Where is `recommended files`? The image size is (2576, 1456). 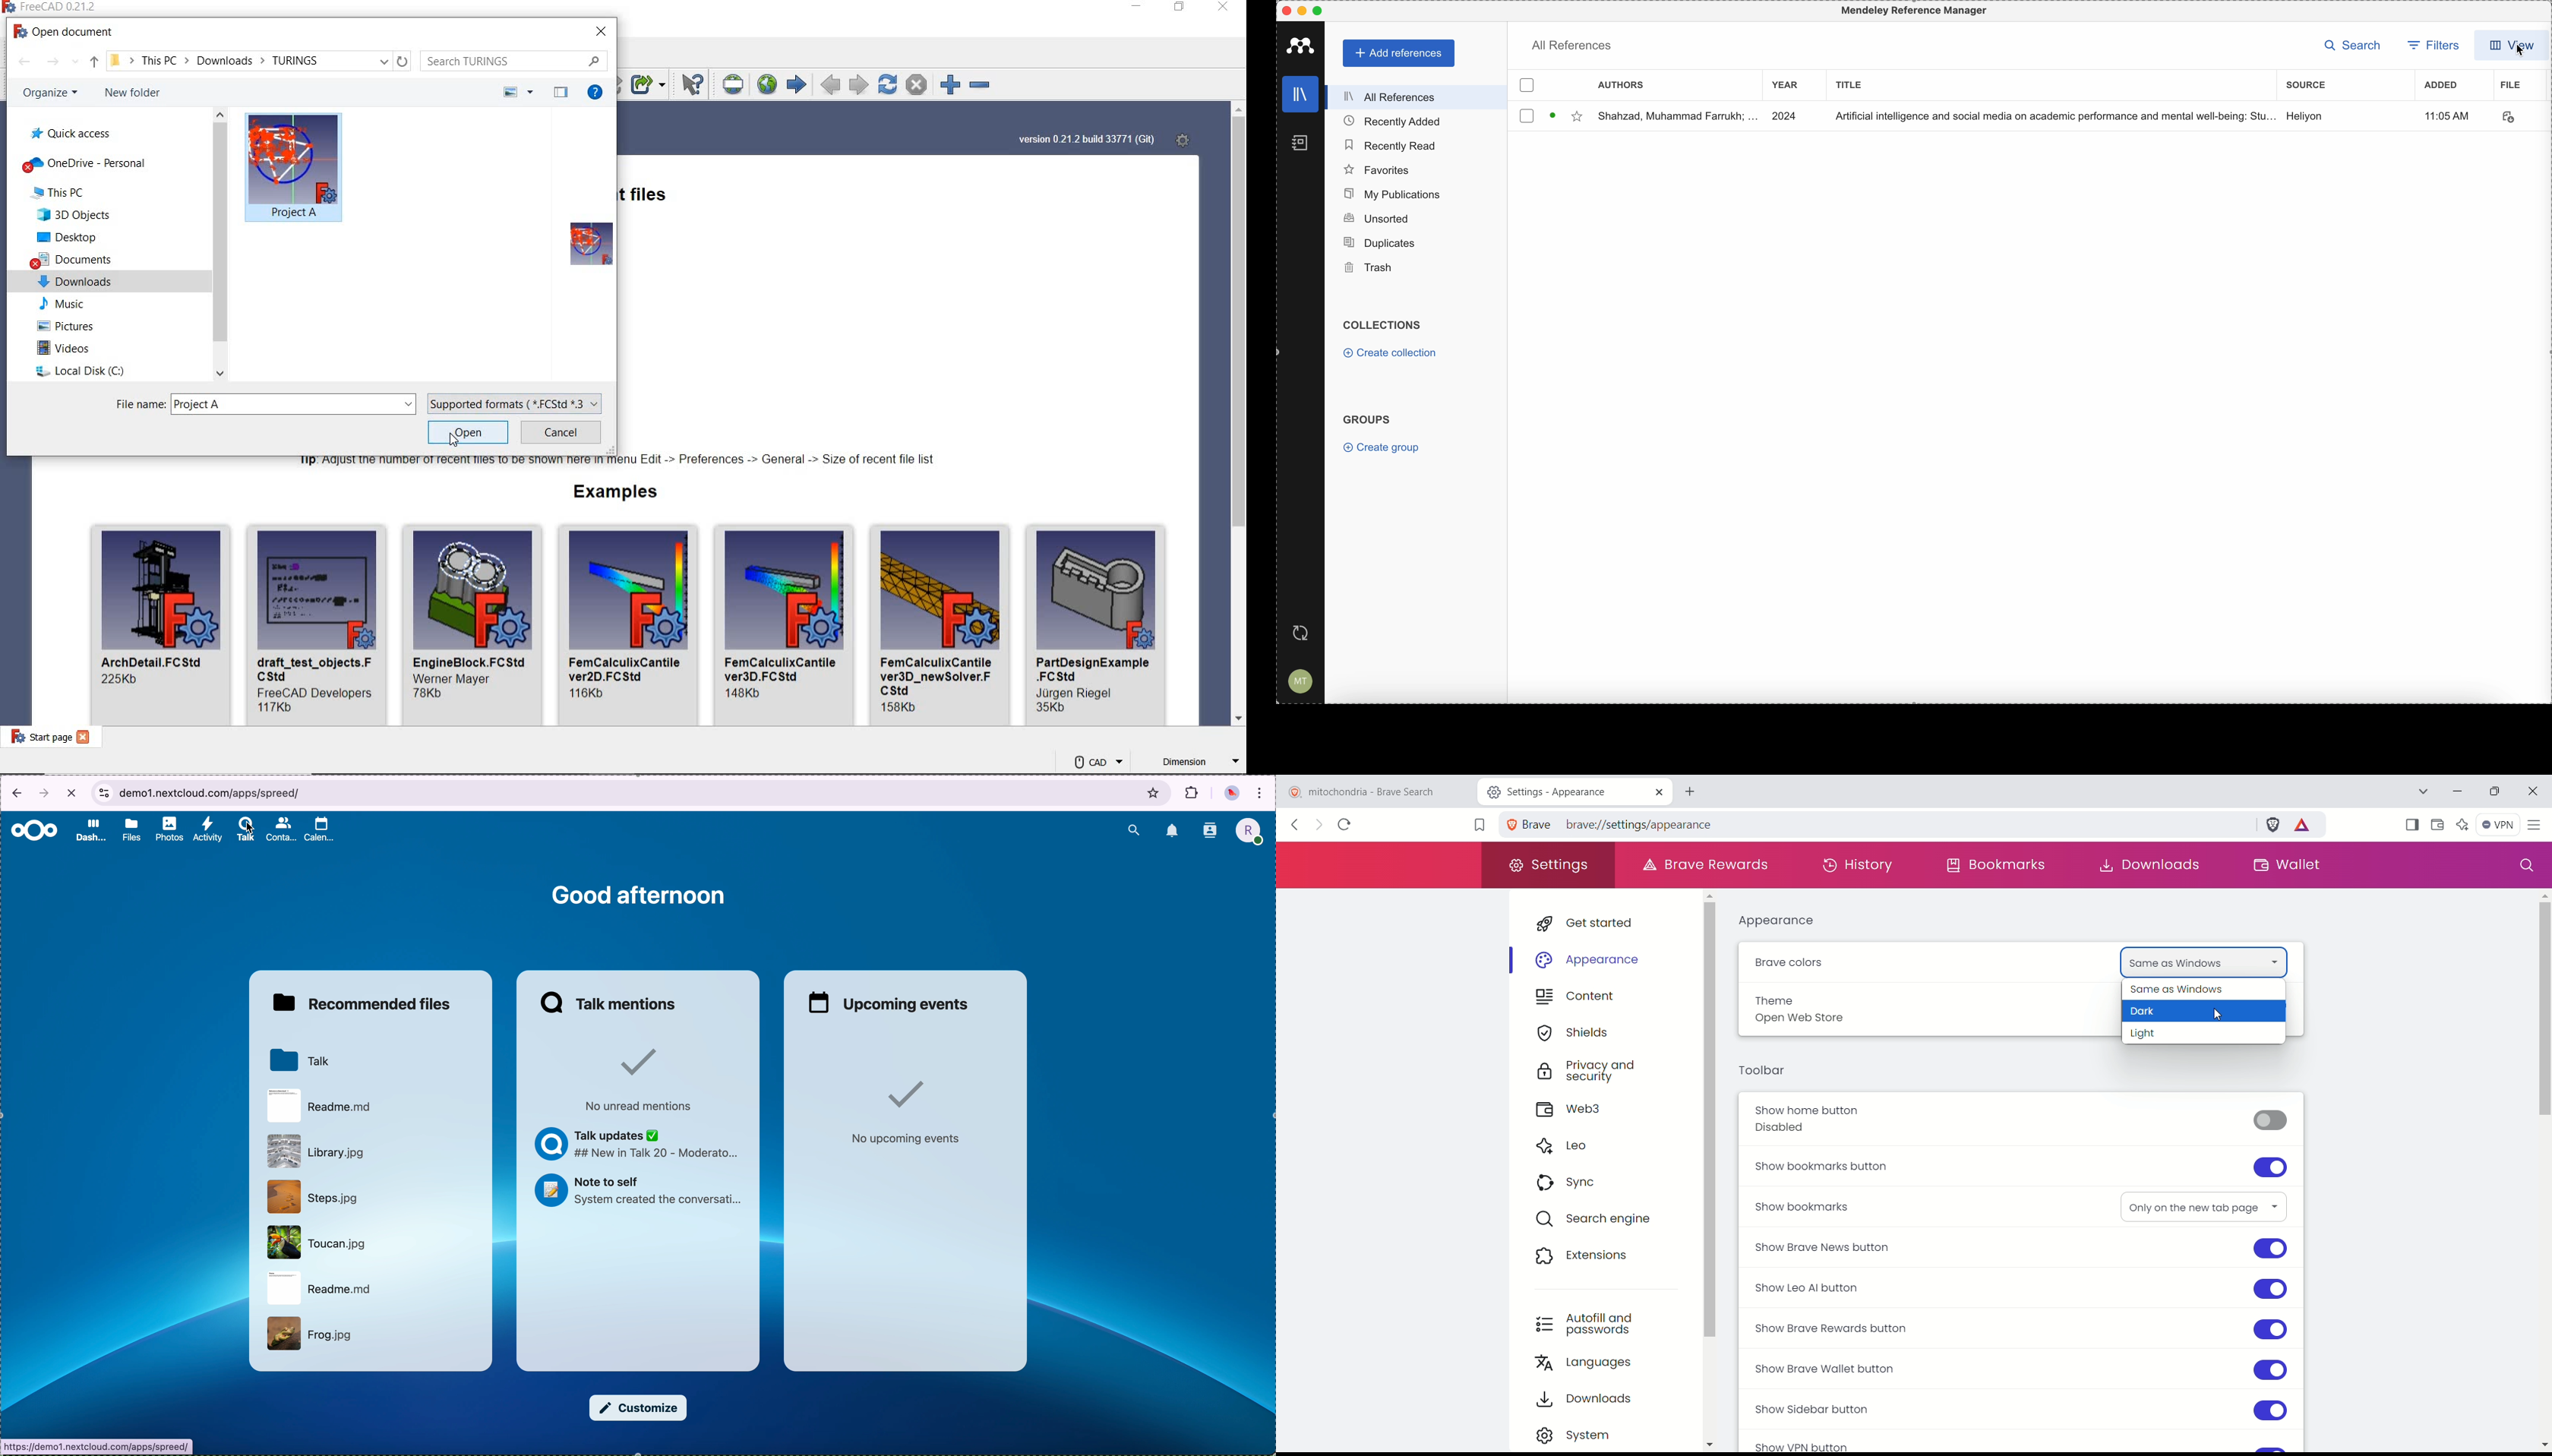 recommended files is located at coordinates (370, 995).